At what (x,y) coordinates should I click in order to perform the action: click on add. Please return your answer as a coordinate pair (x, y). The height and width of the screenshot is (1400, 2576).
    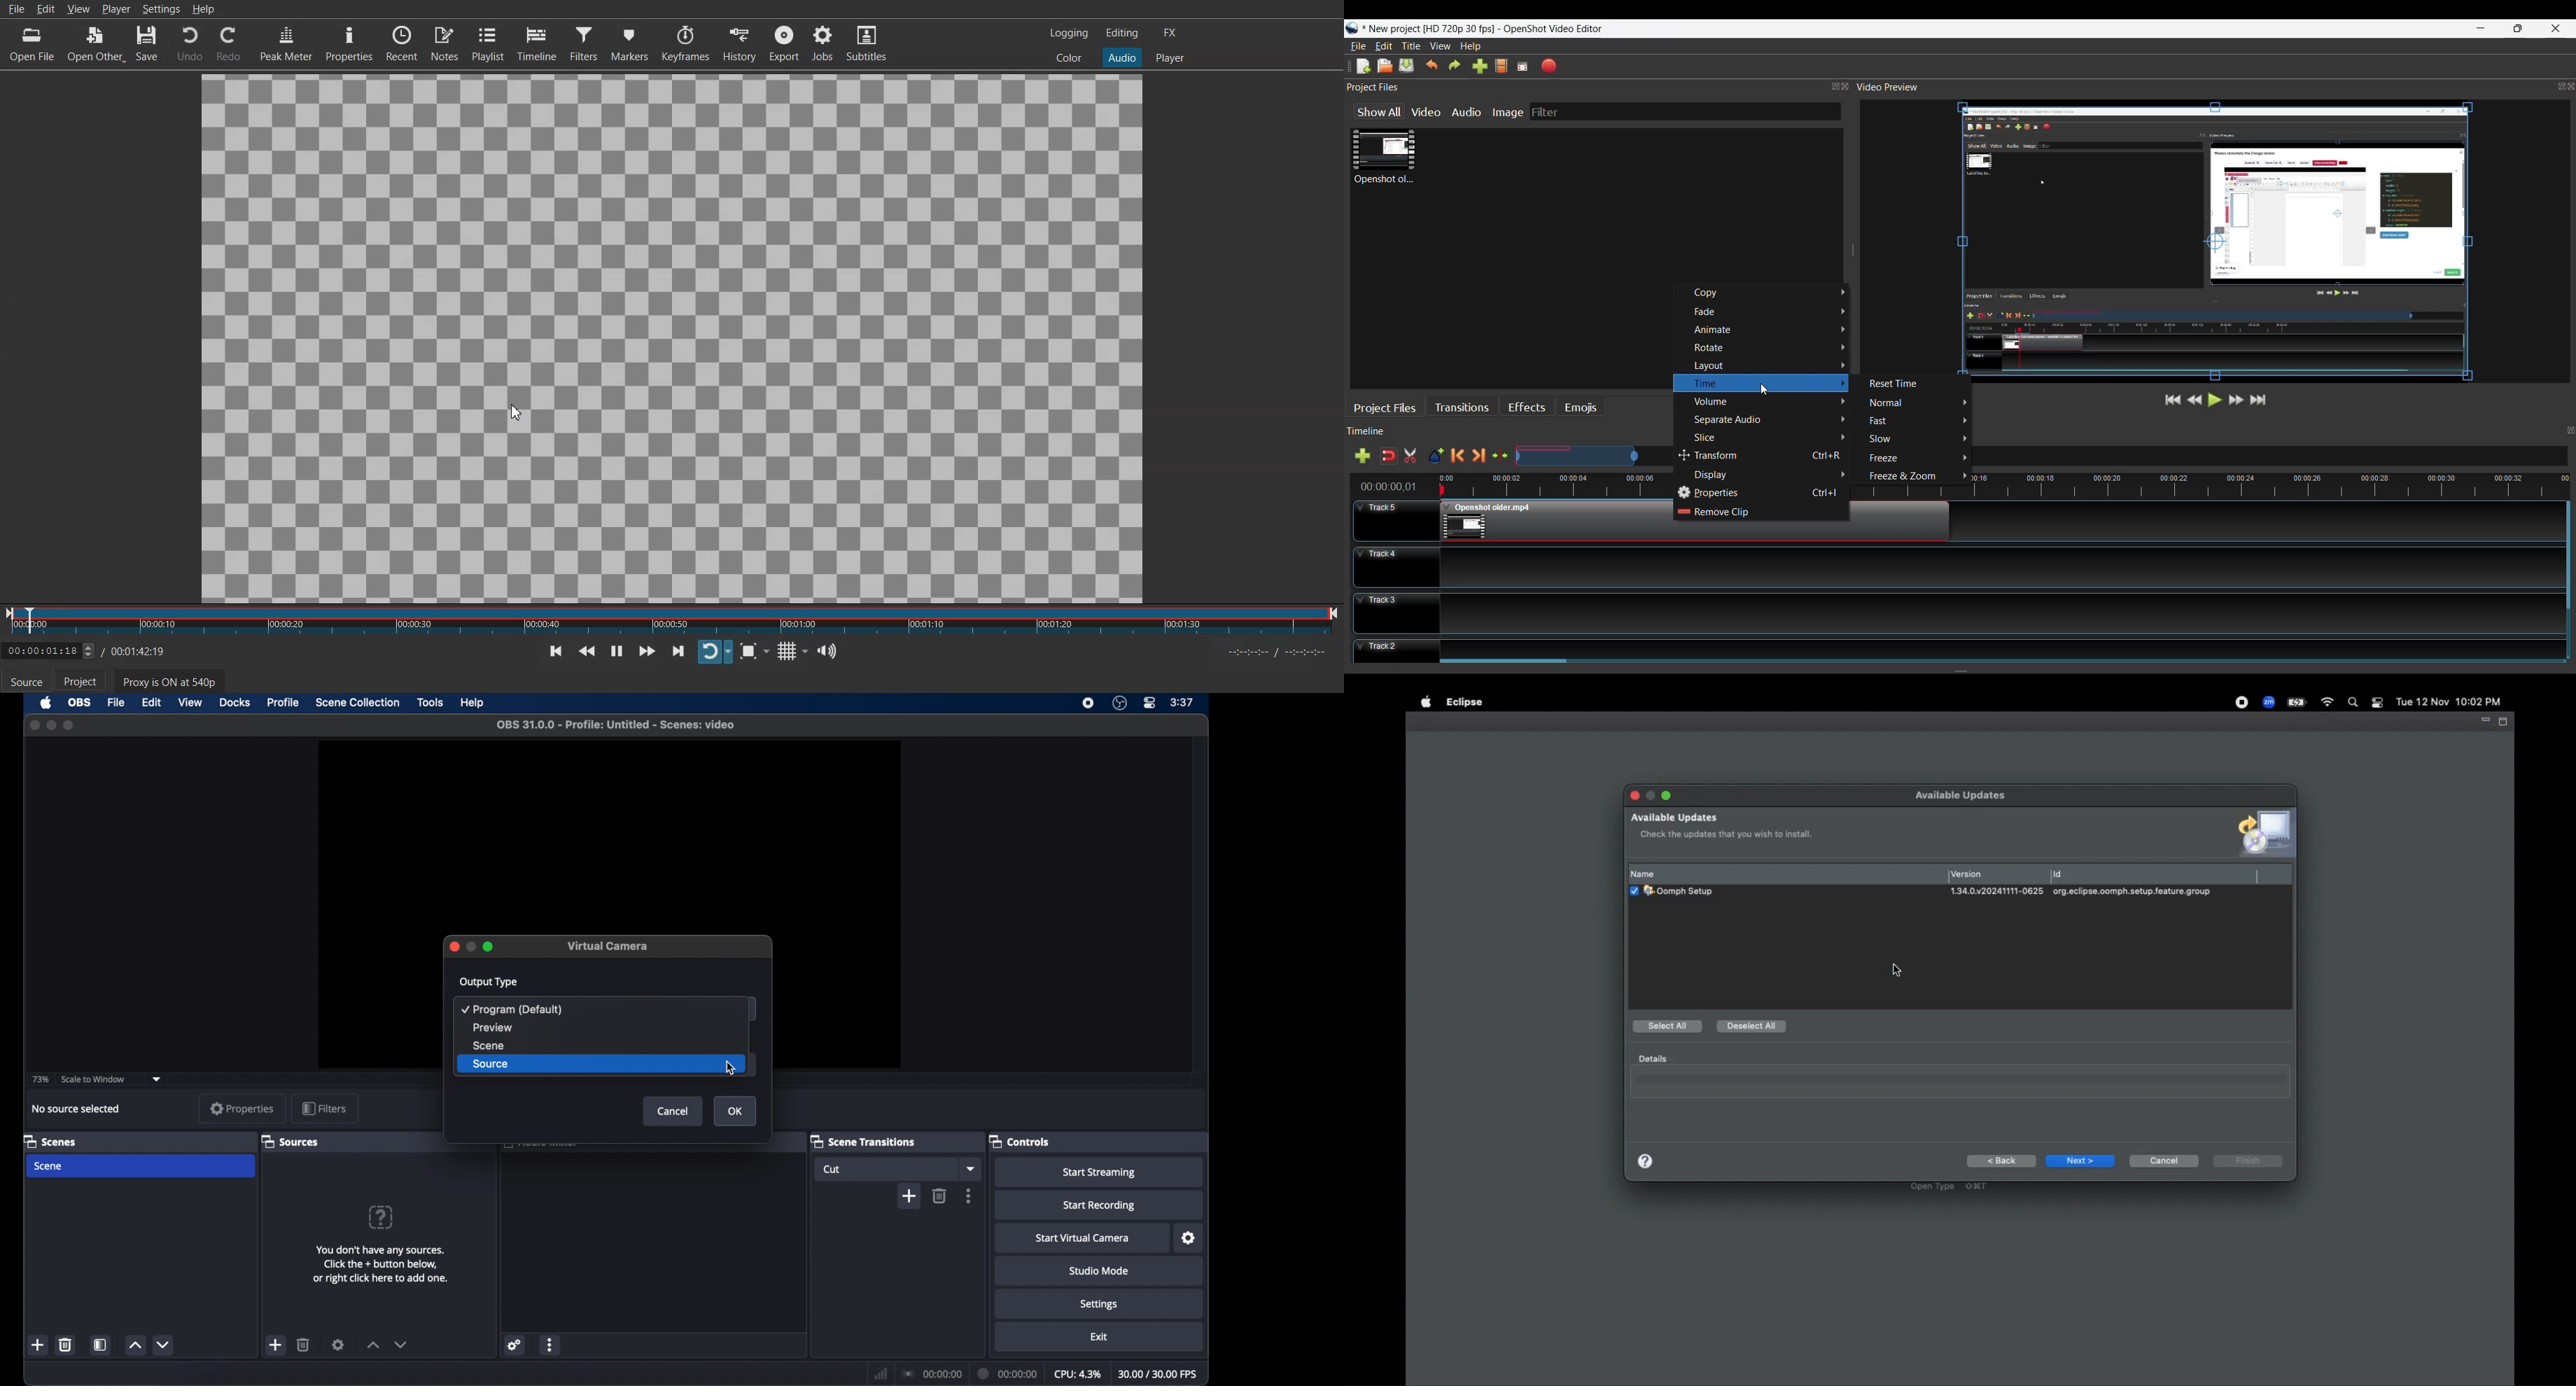
    Looking at the image, I should click on (38, 1346).